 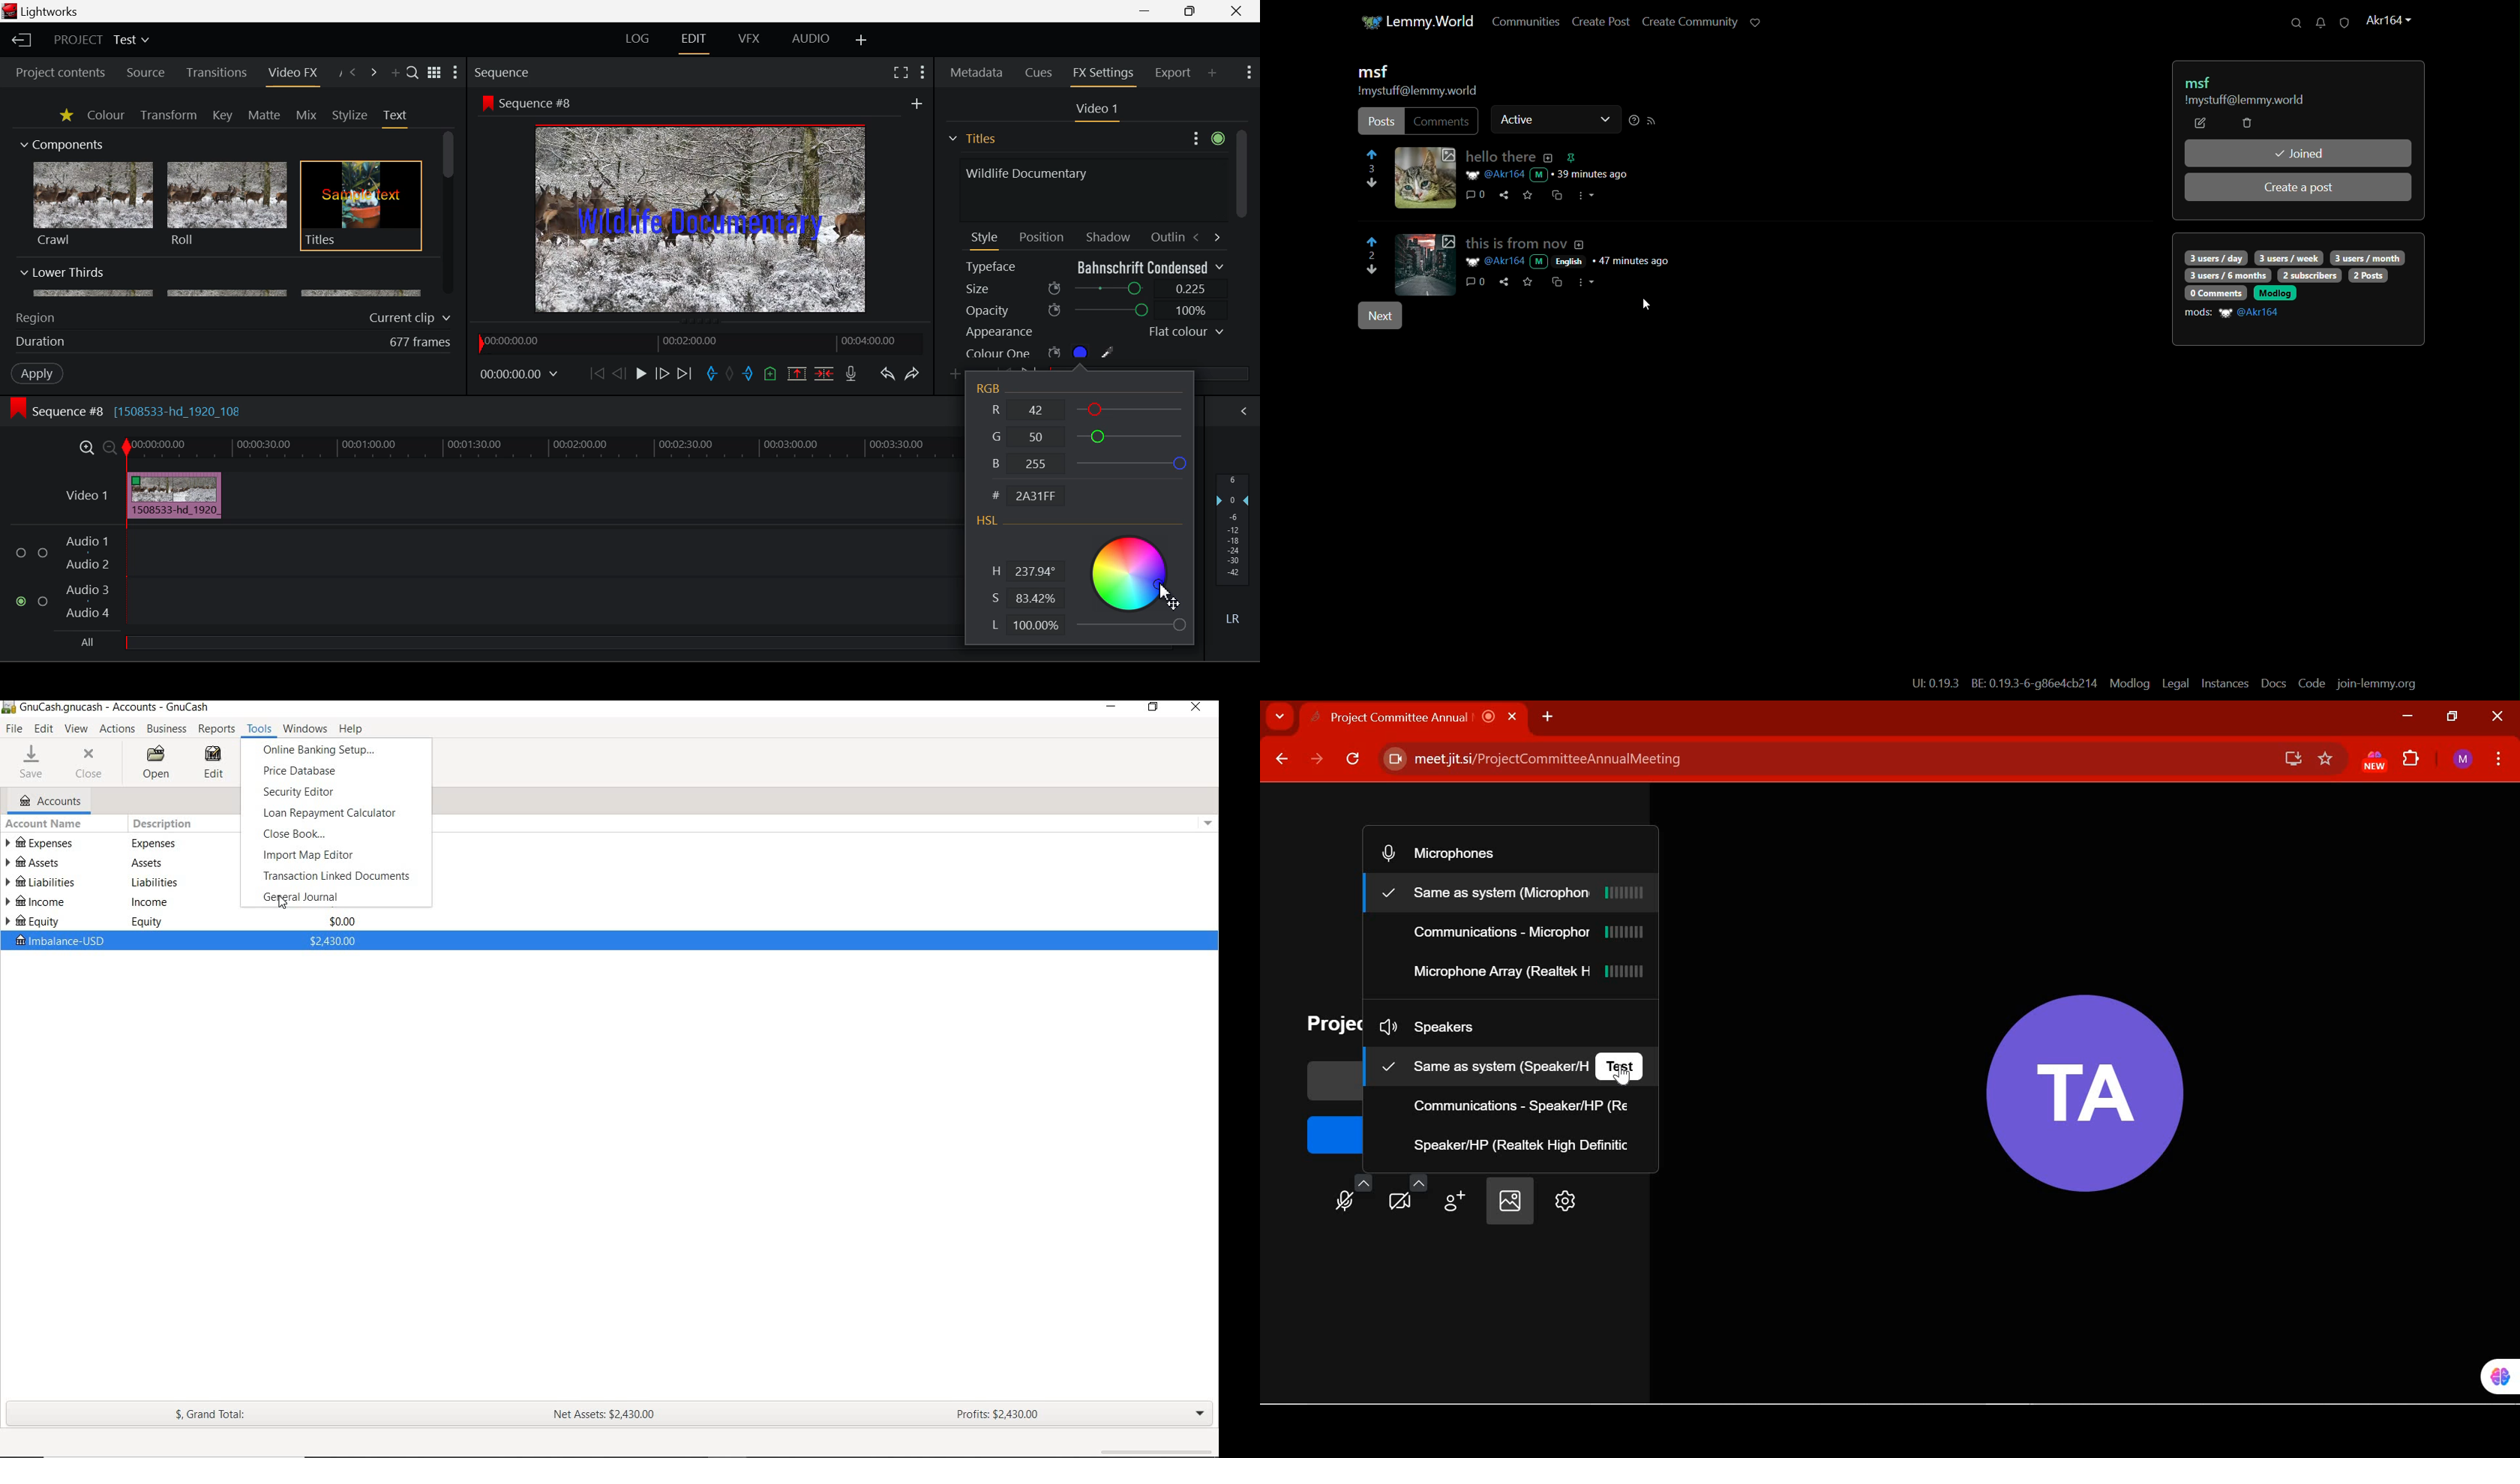 What do you see at coordinates (700, 341) in the screenshot?
I see `Project Timeline Navigator` at bounding box center [700, 341].